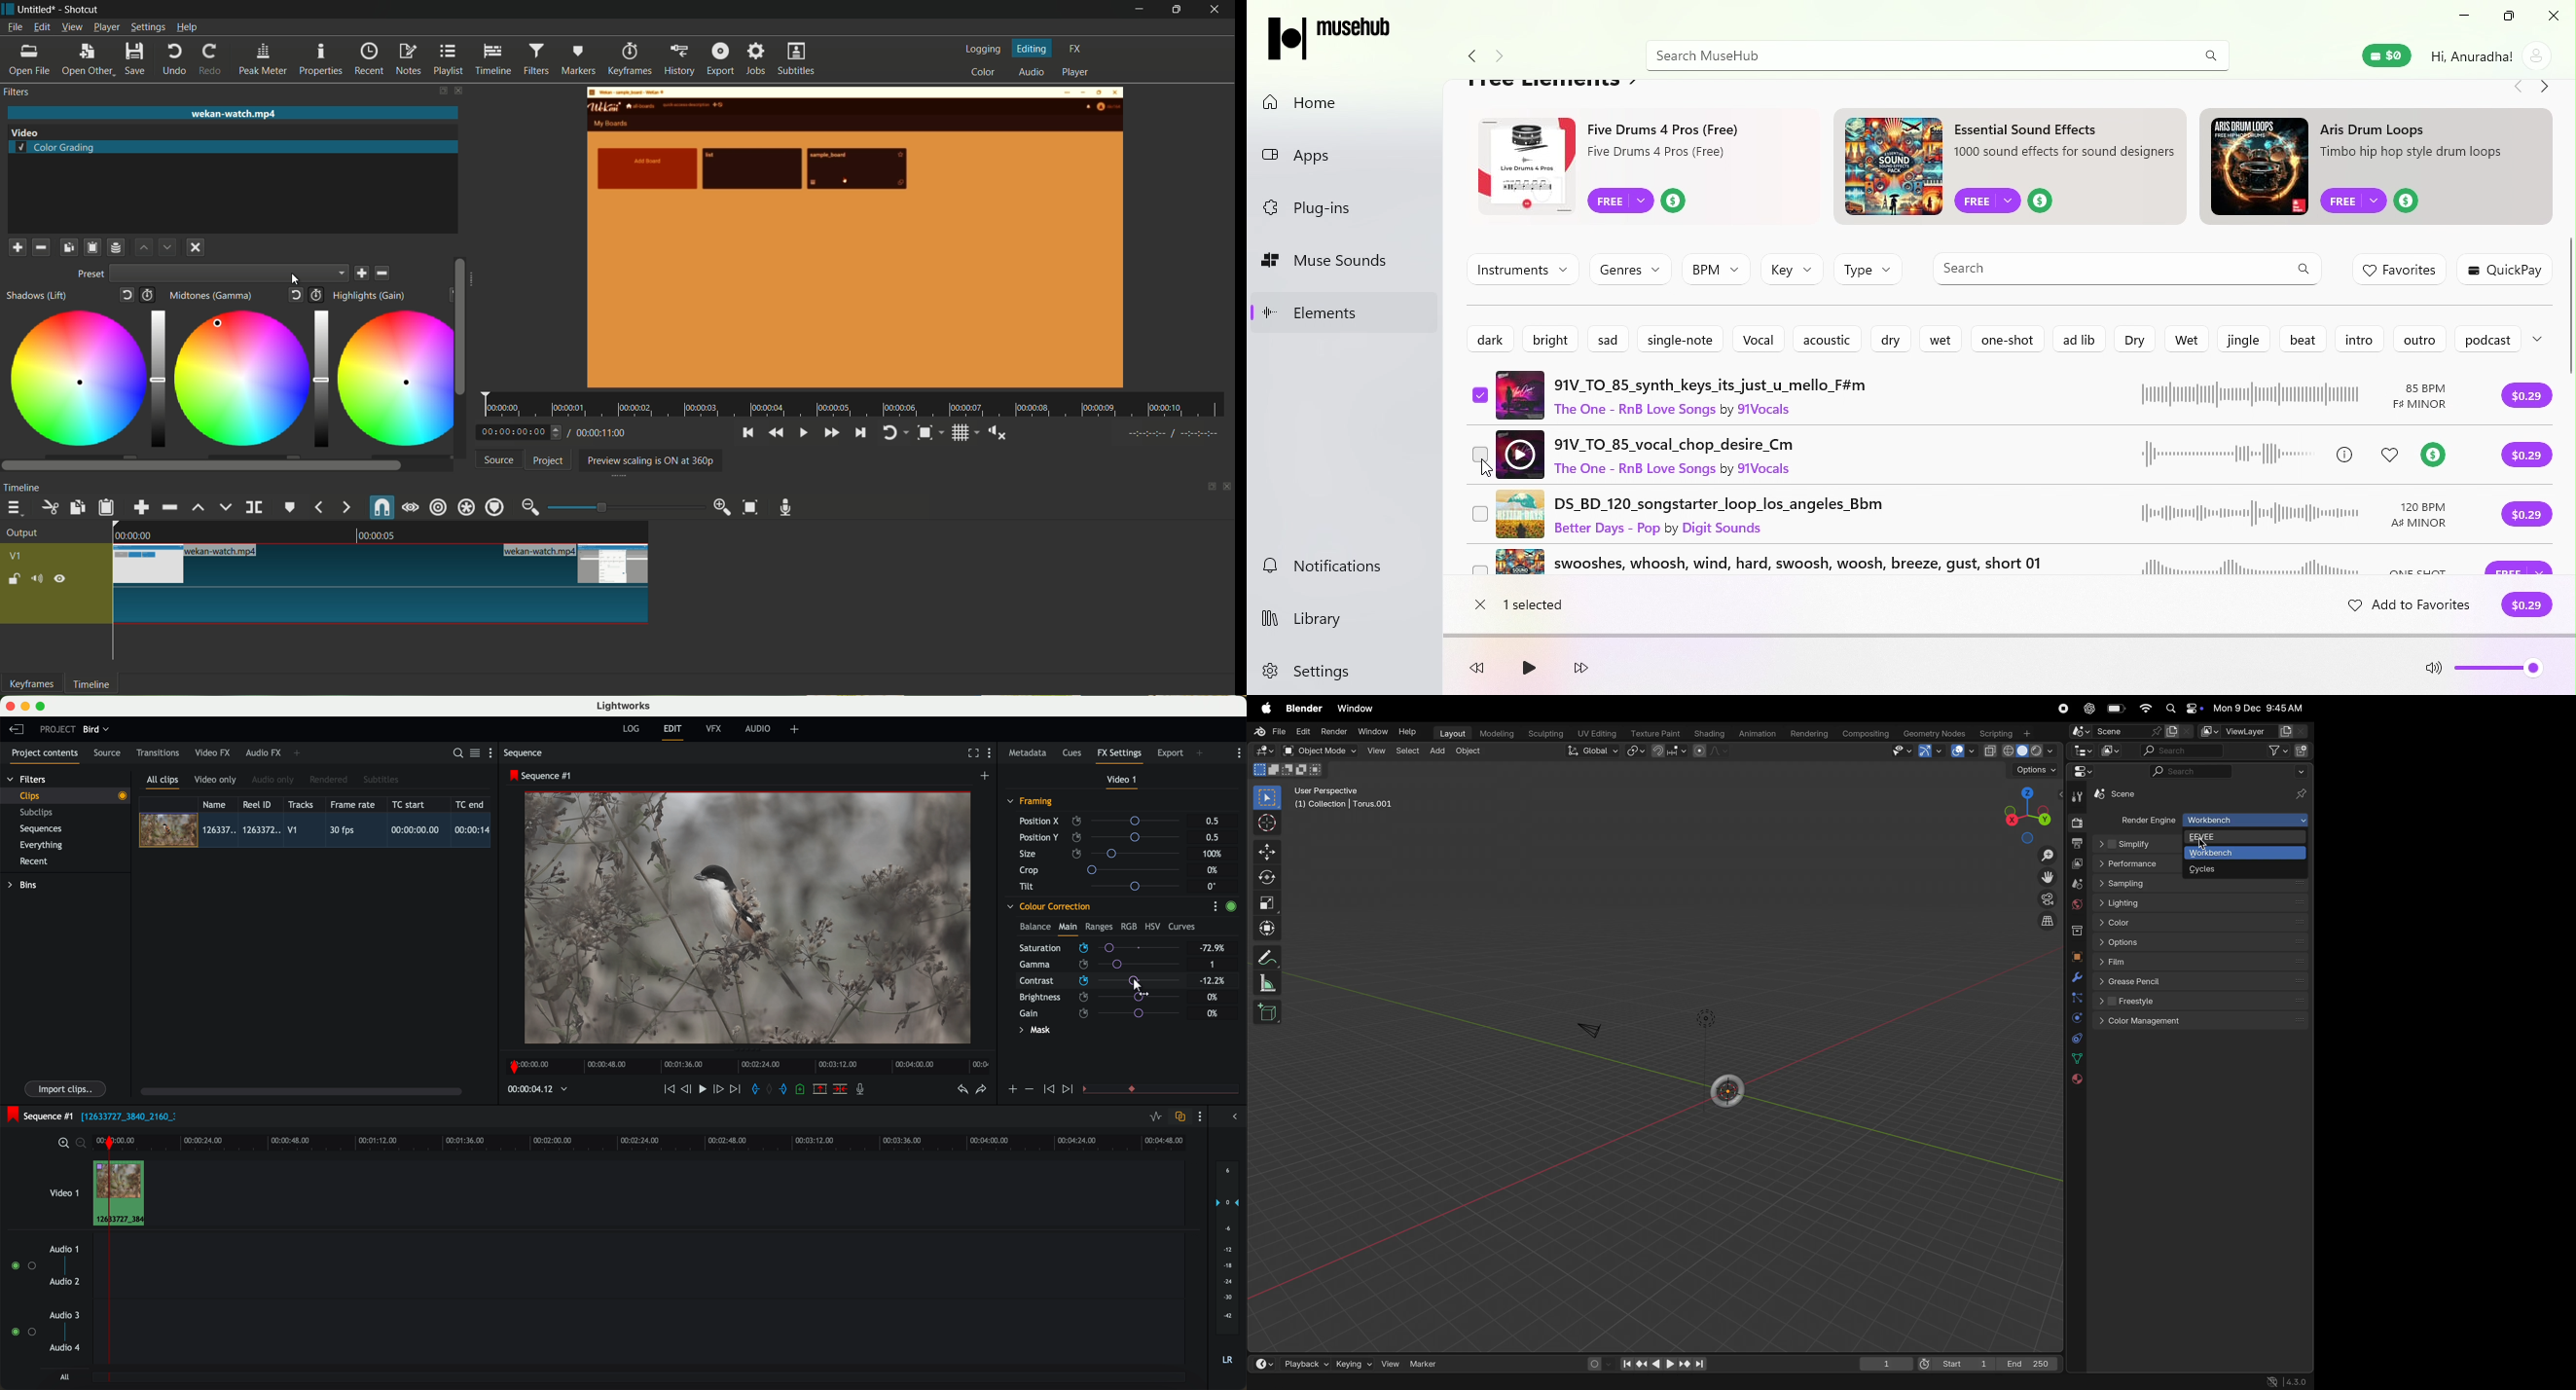 This screenshot has width=2576, height=1400. What do you see at coordinates (858, 405) in the screenshot?
I see `time` at bounding box center [858, 405].